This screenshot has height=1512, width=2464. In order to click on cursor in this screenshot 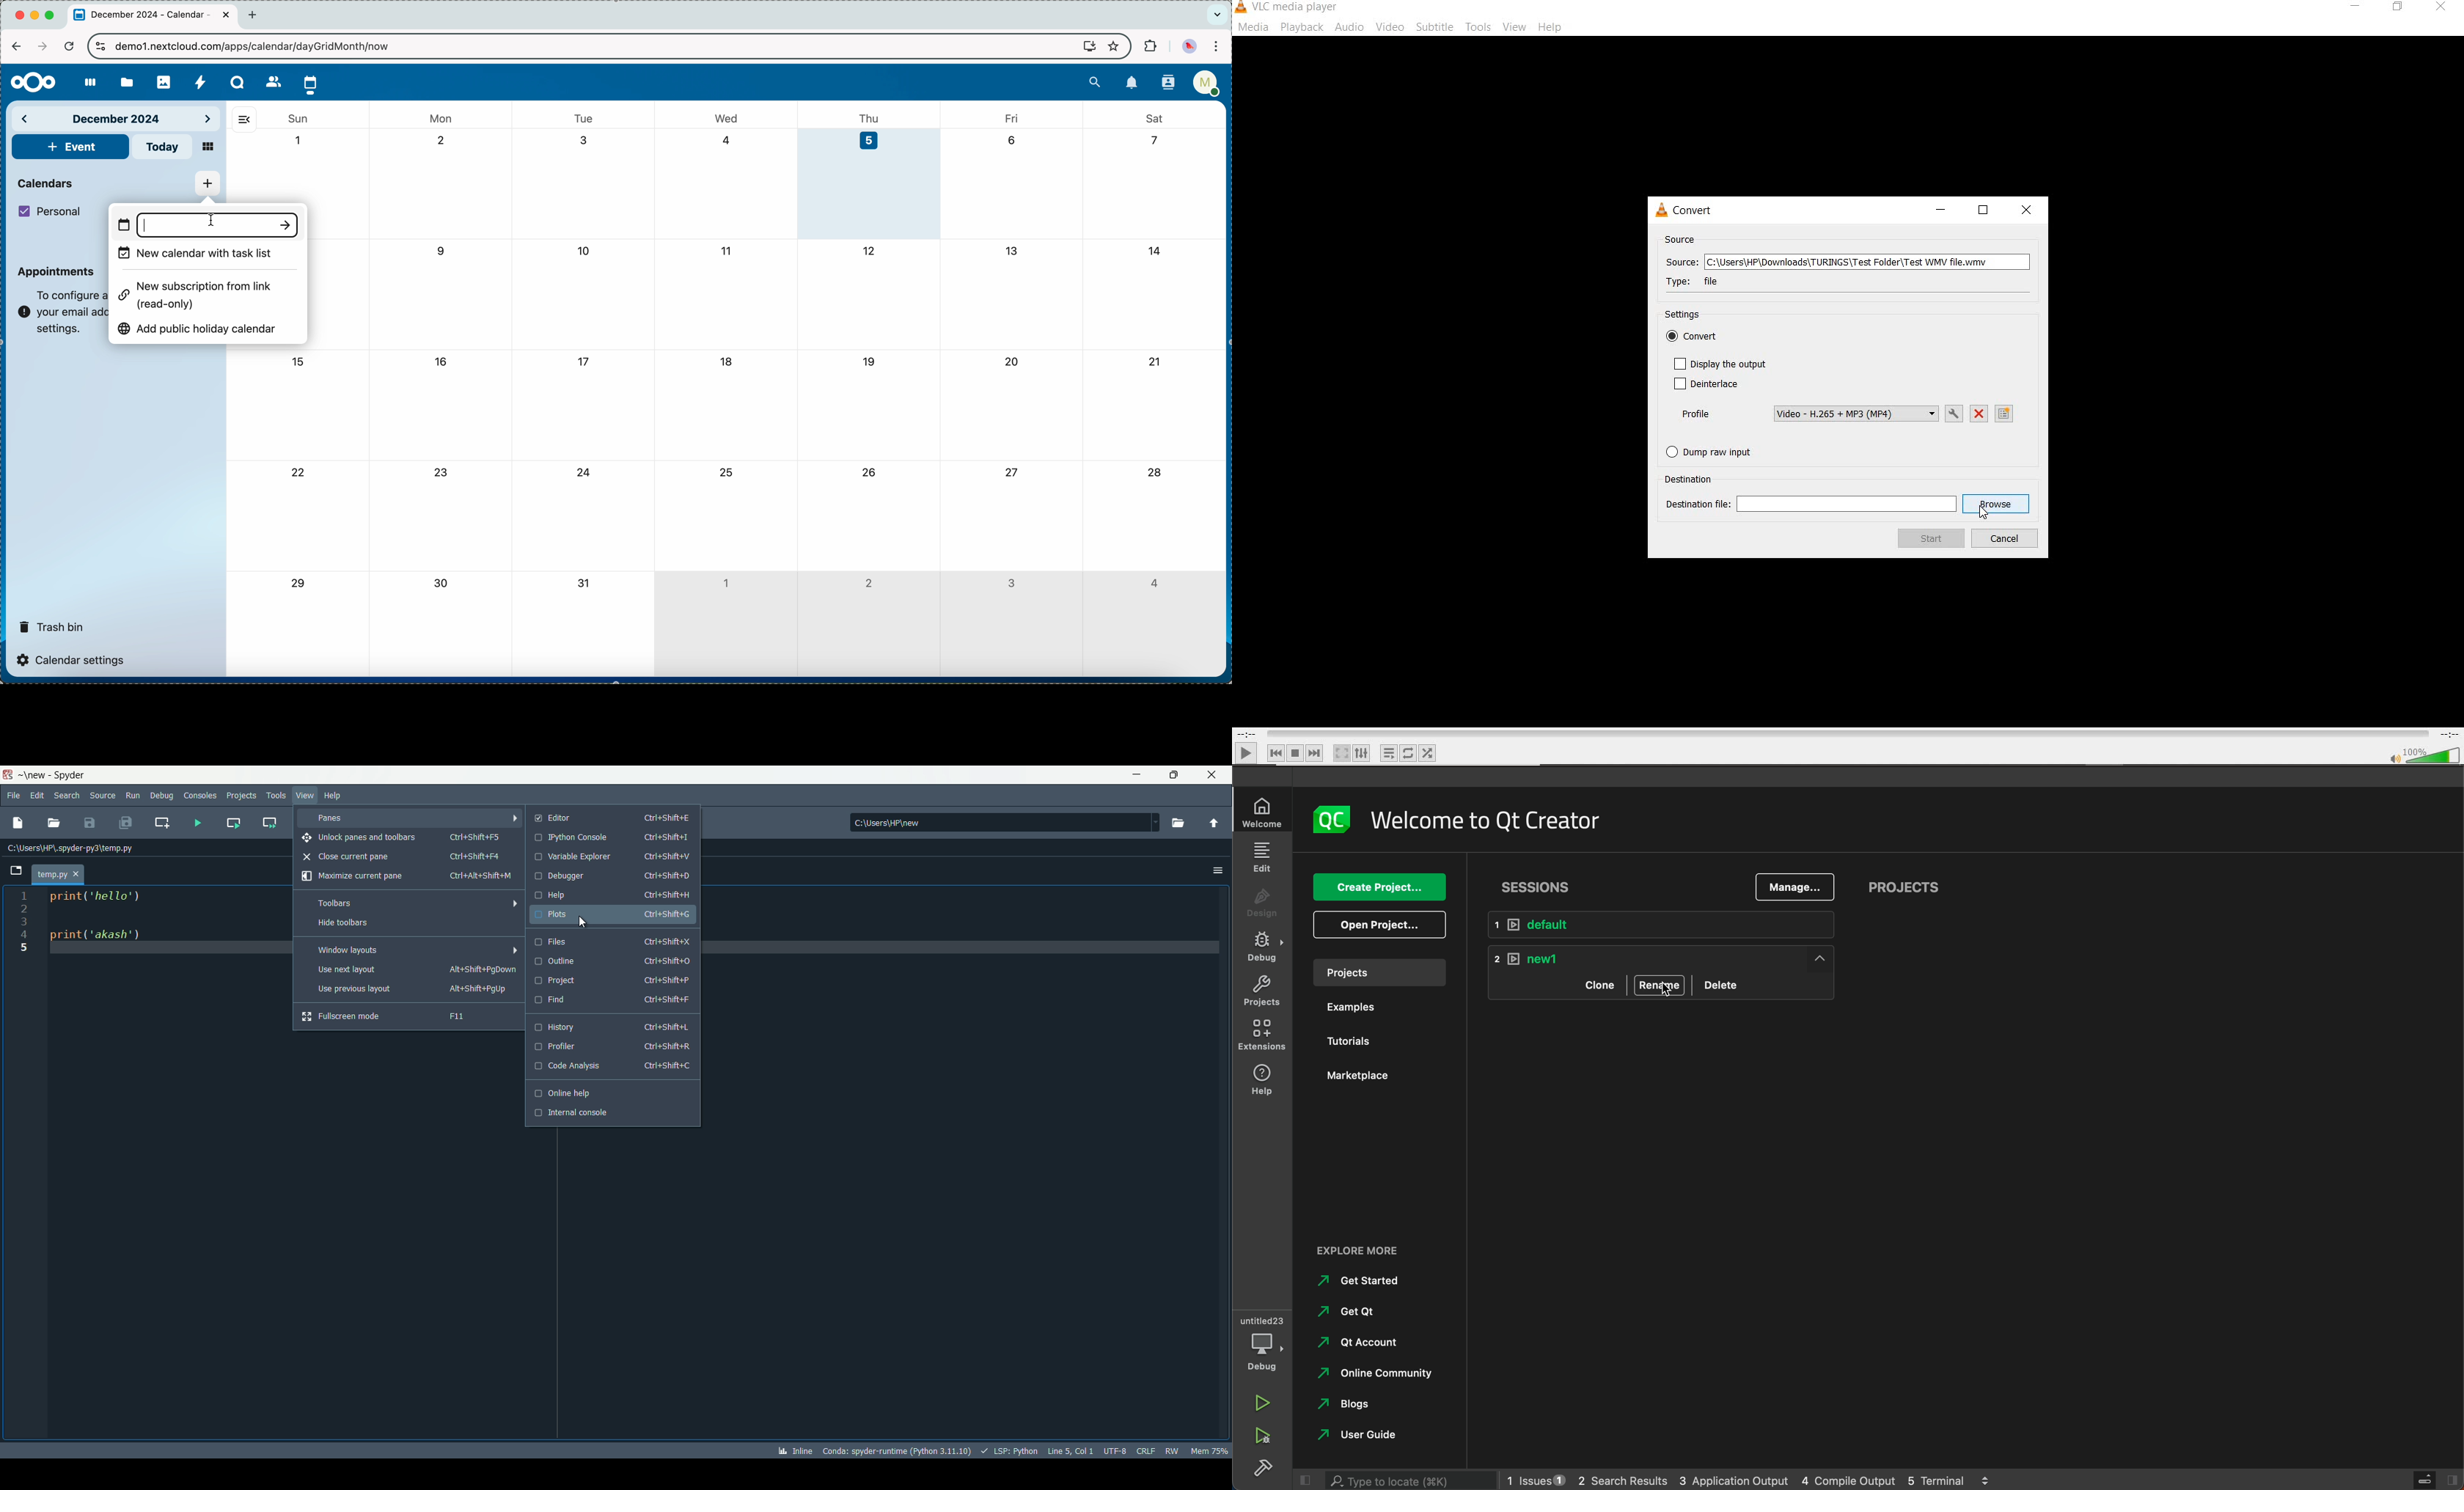, I will do `click(1668, 988)`.